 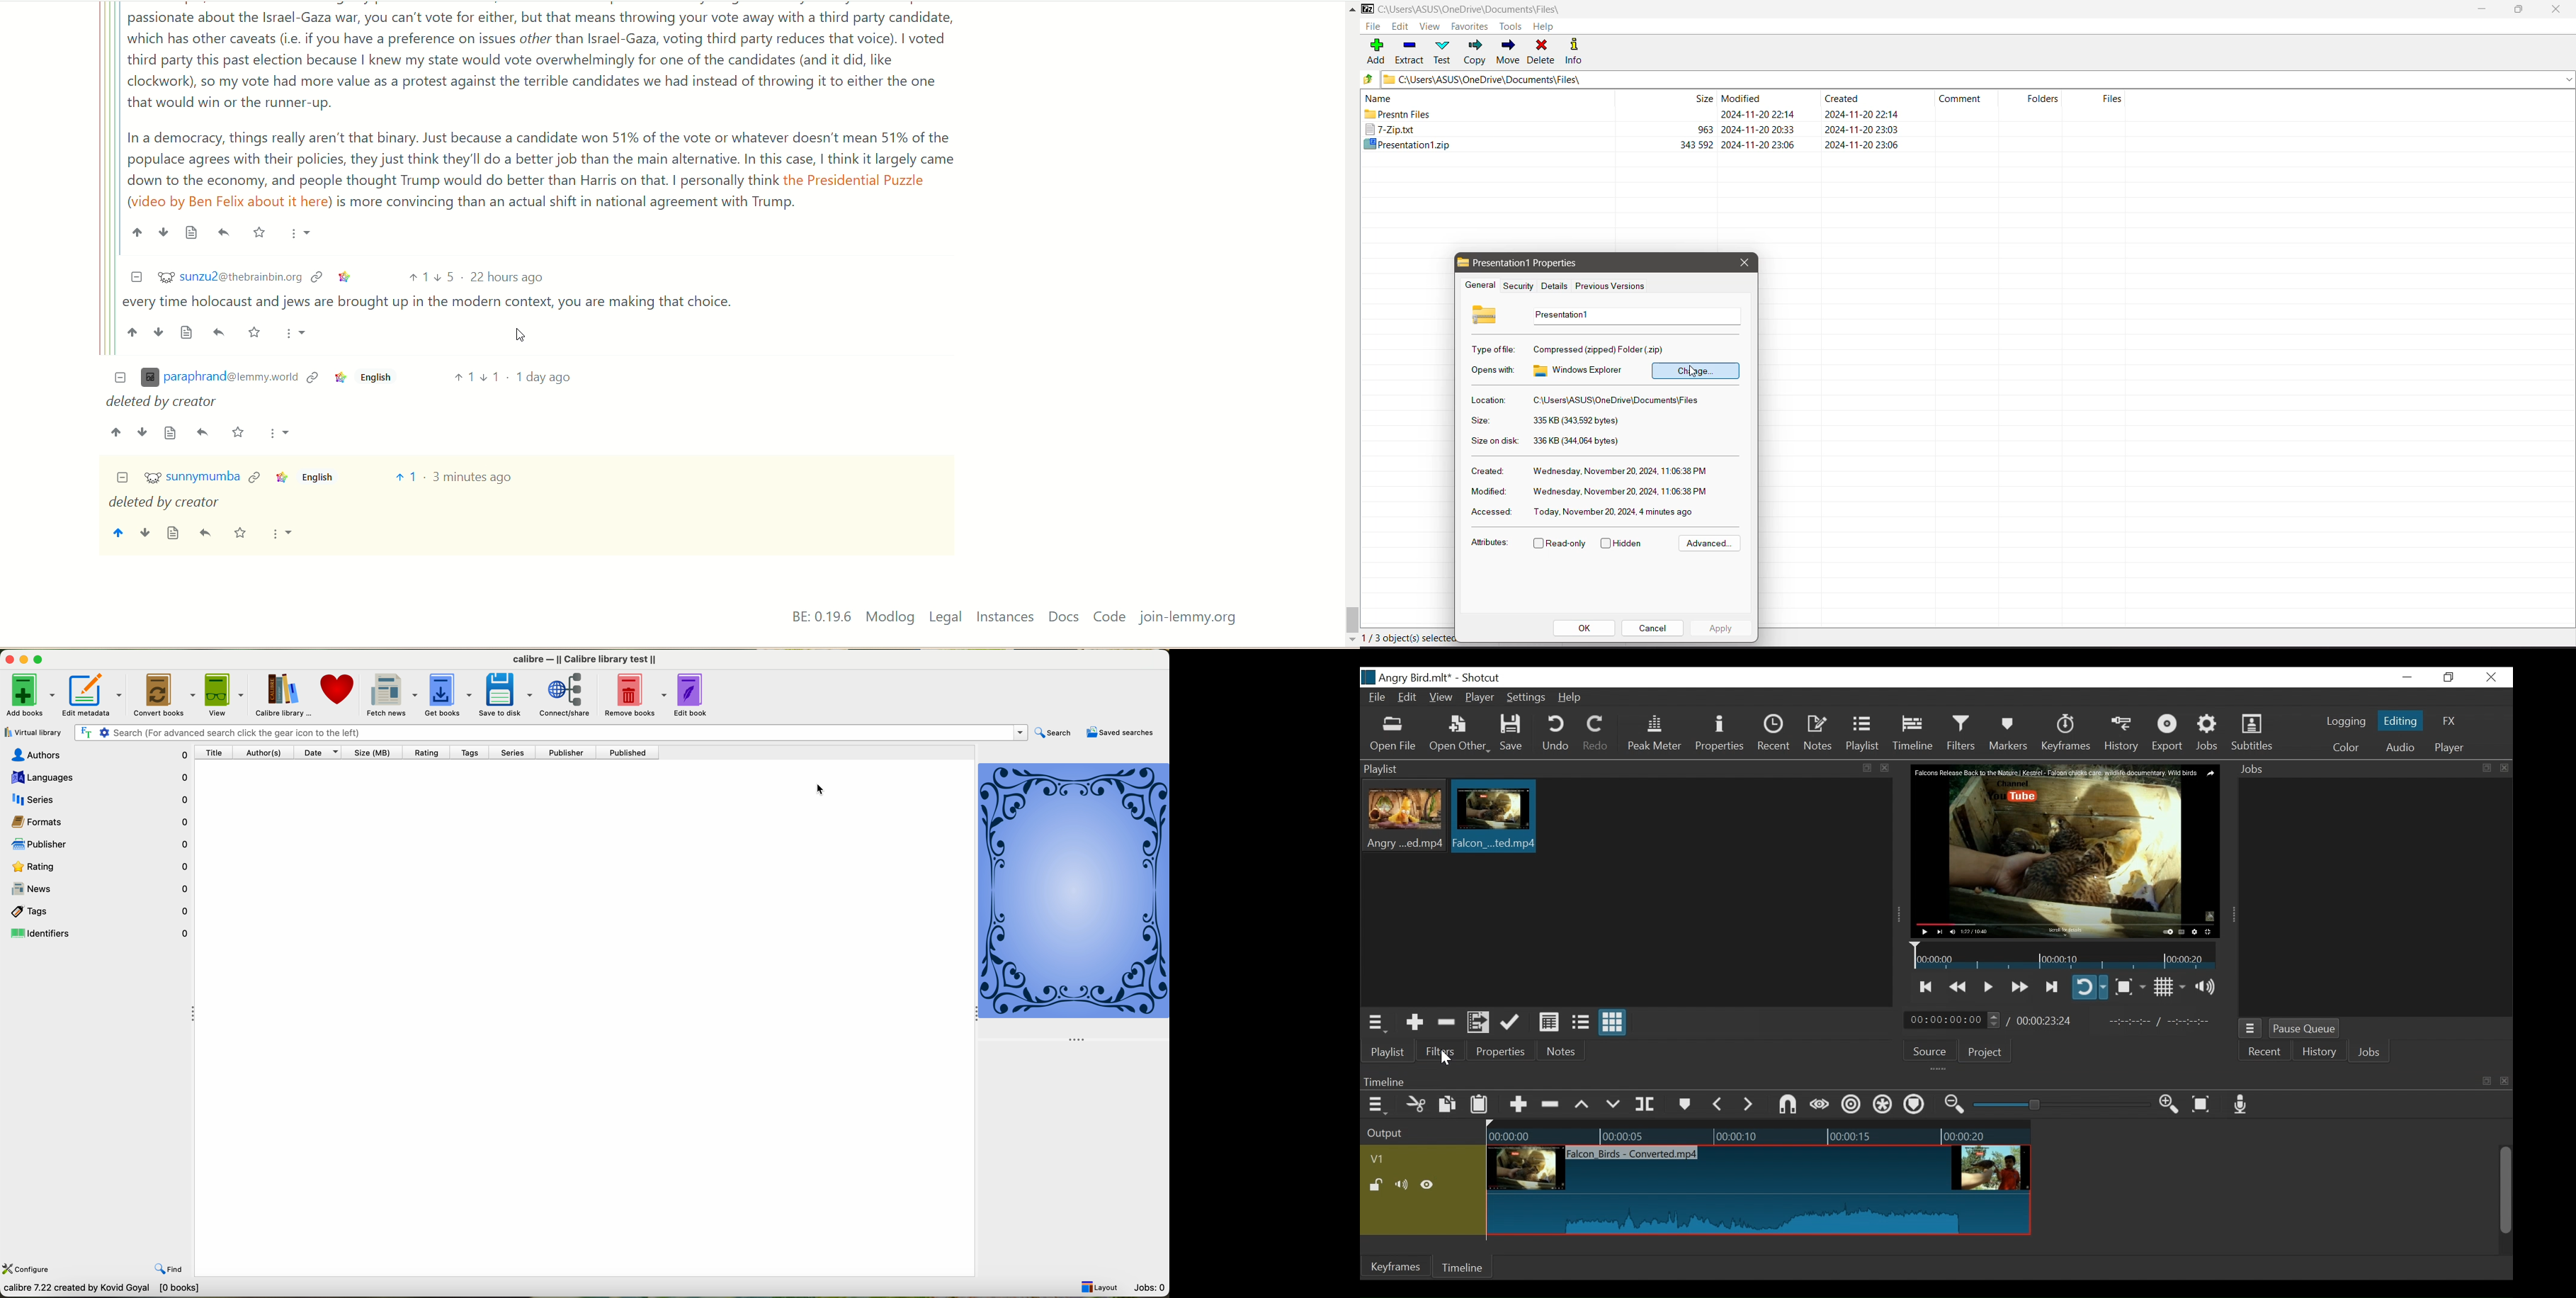 What do you see at coordinates (171, 433) in the screenshot?
I see `Source` at bounding box center [171, 433].